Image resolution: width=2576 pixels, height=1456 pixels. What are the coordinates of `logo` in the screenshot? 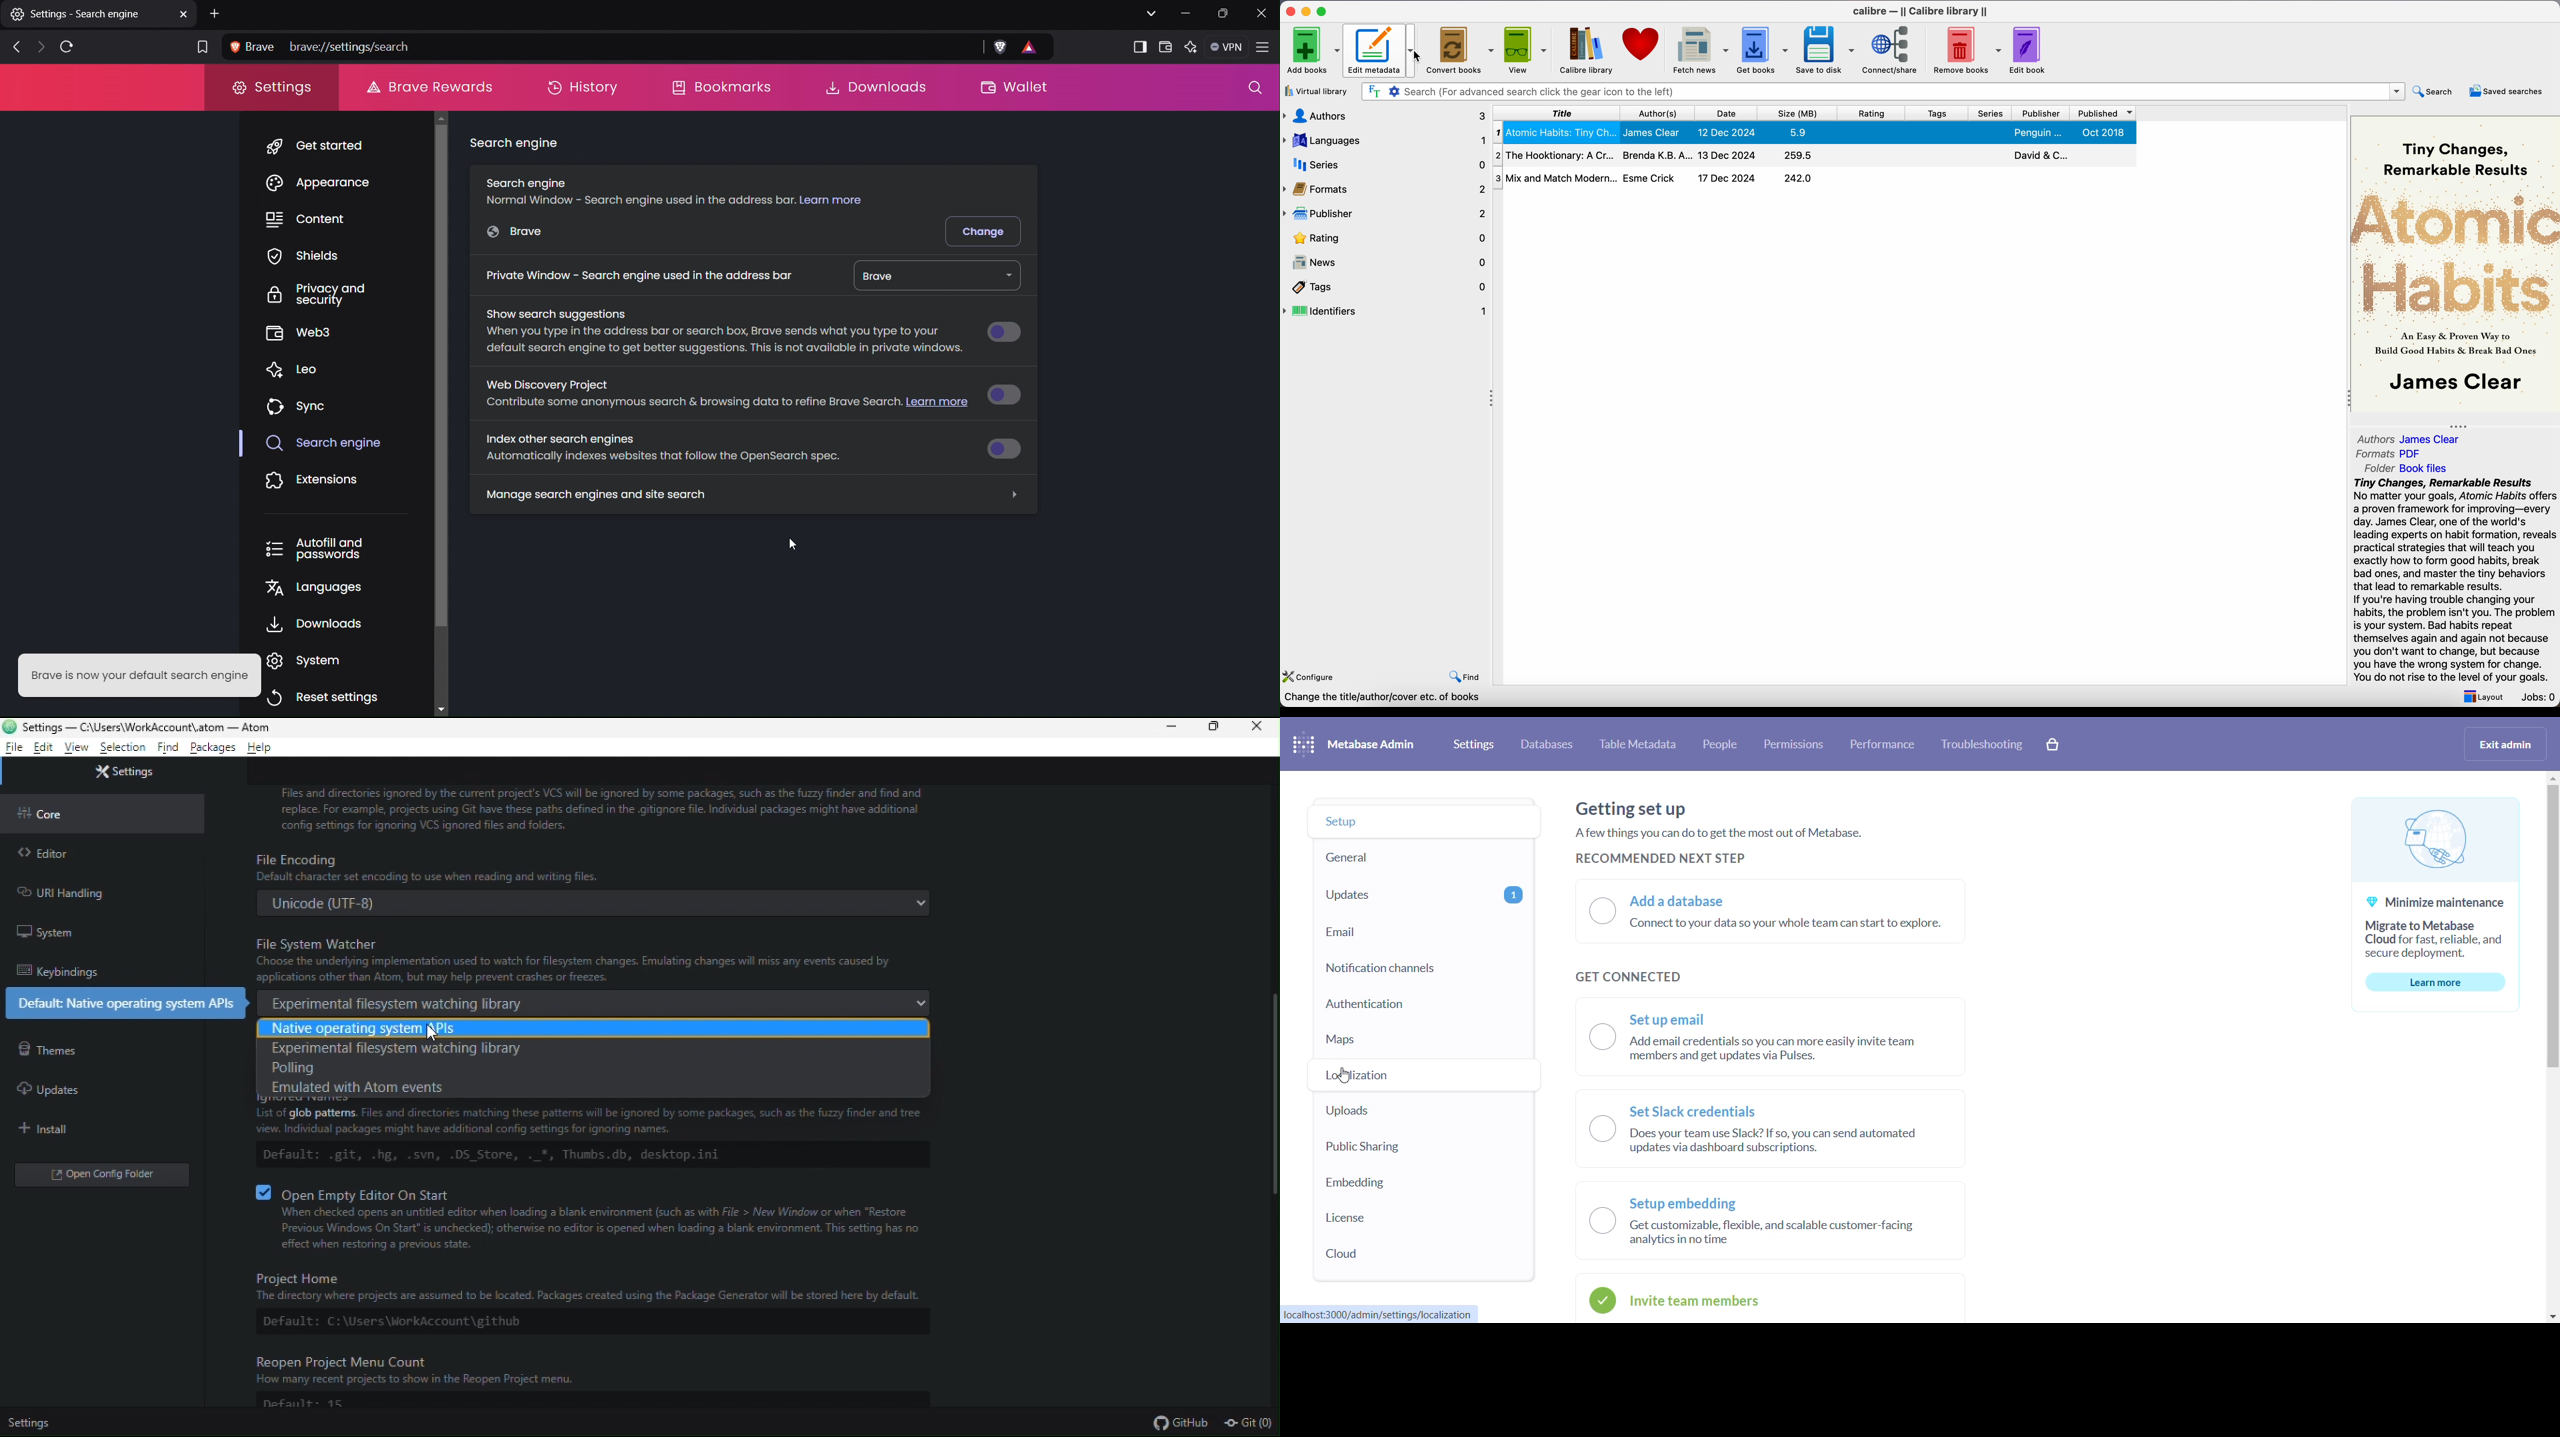 It's located at (2435, 838).